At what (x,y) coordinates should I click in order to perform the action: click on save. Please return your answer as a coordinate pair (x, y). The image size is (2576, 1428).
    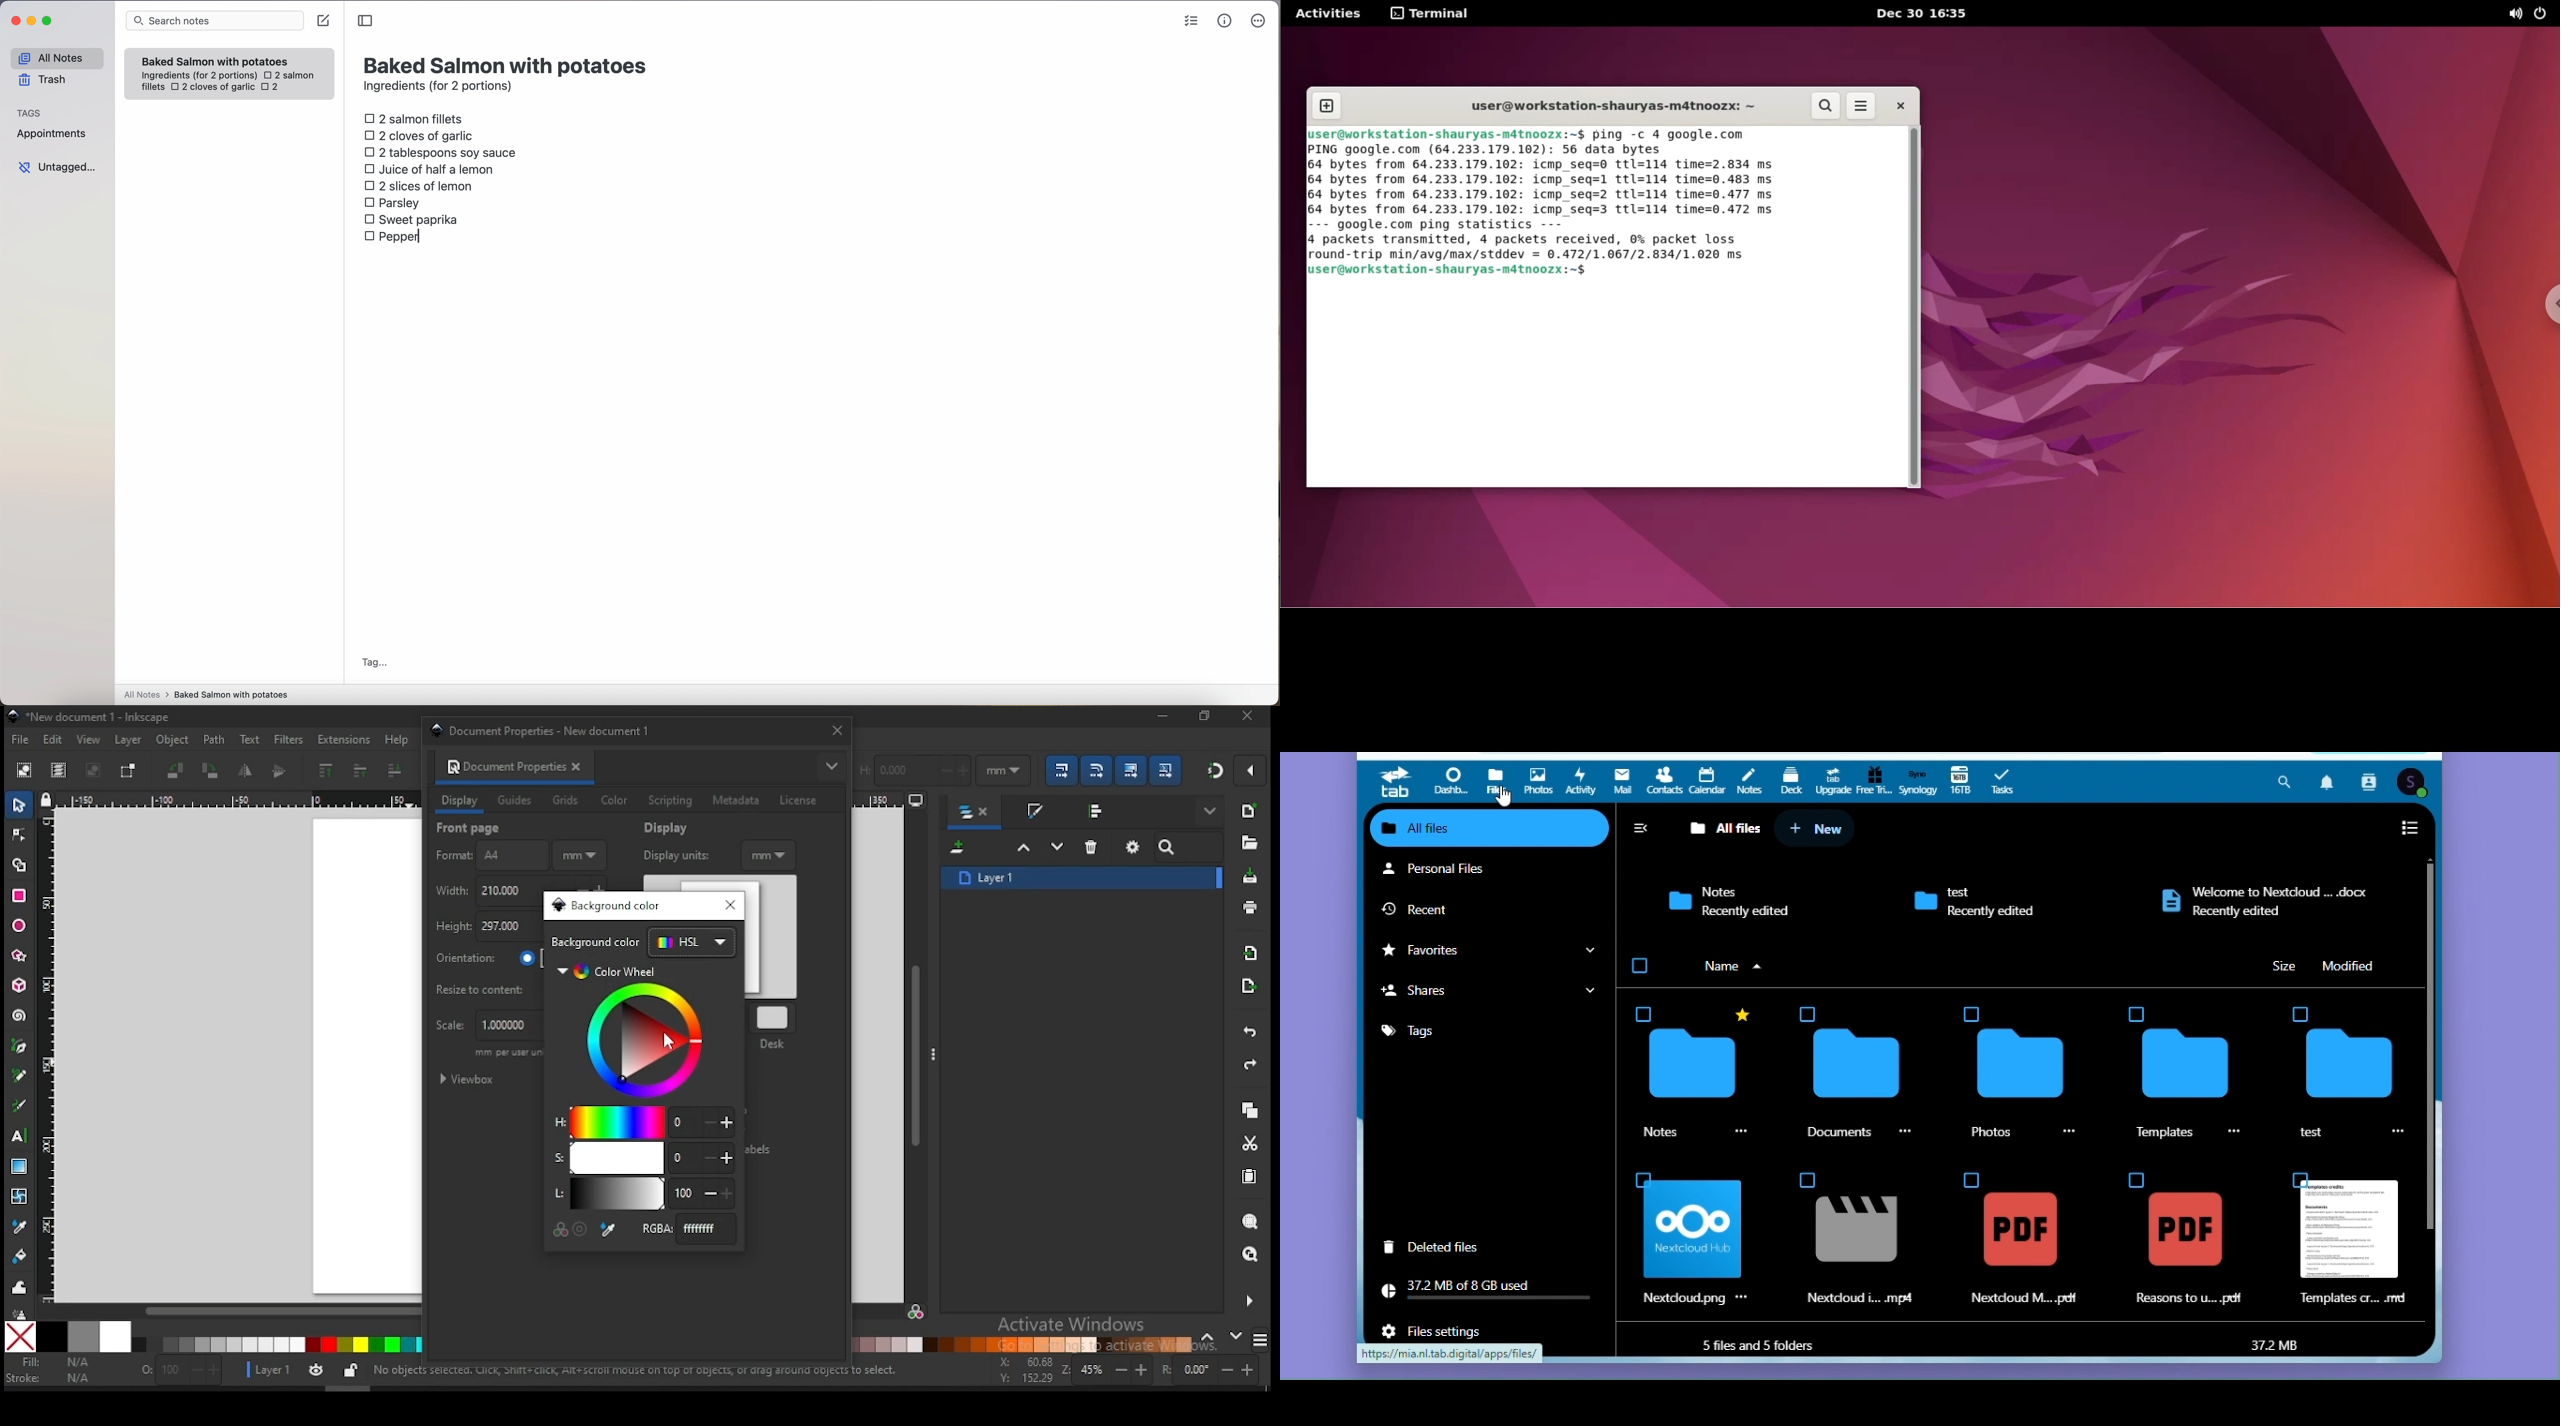
    Looking at the image, I should click on (1248, 877).